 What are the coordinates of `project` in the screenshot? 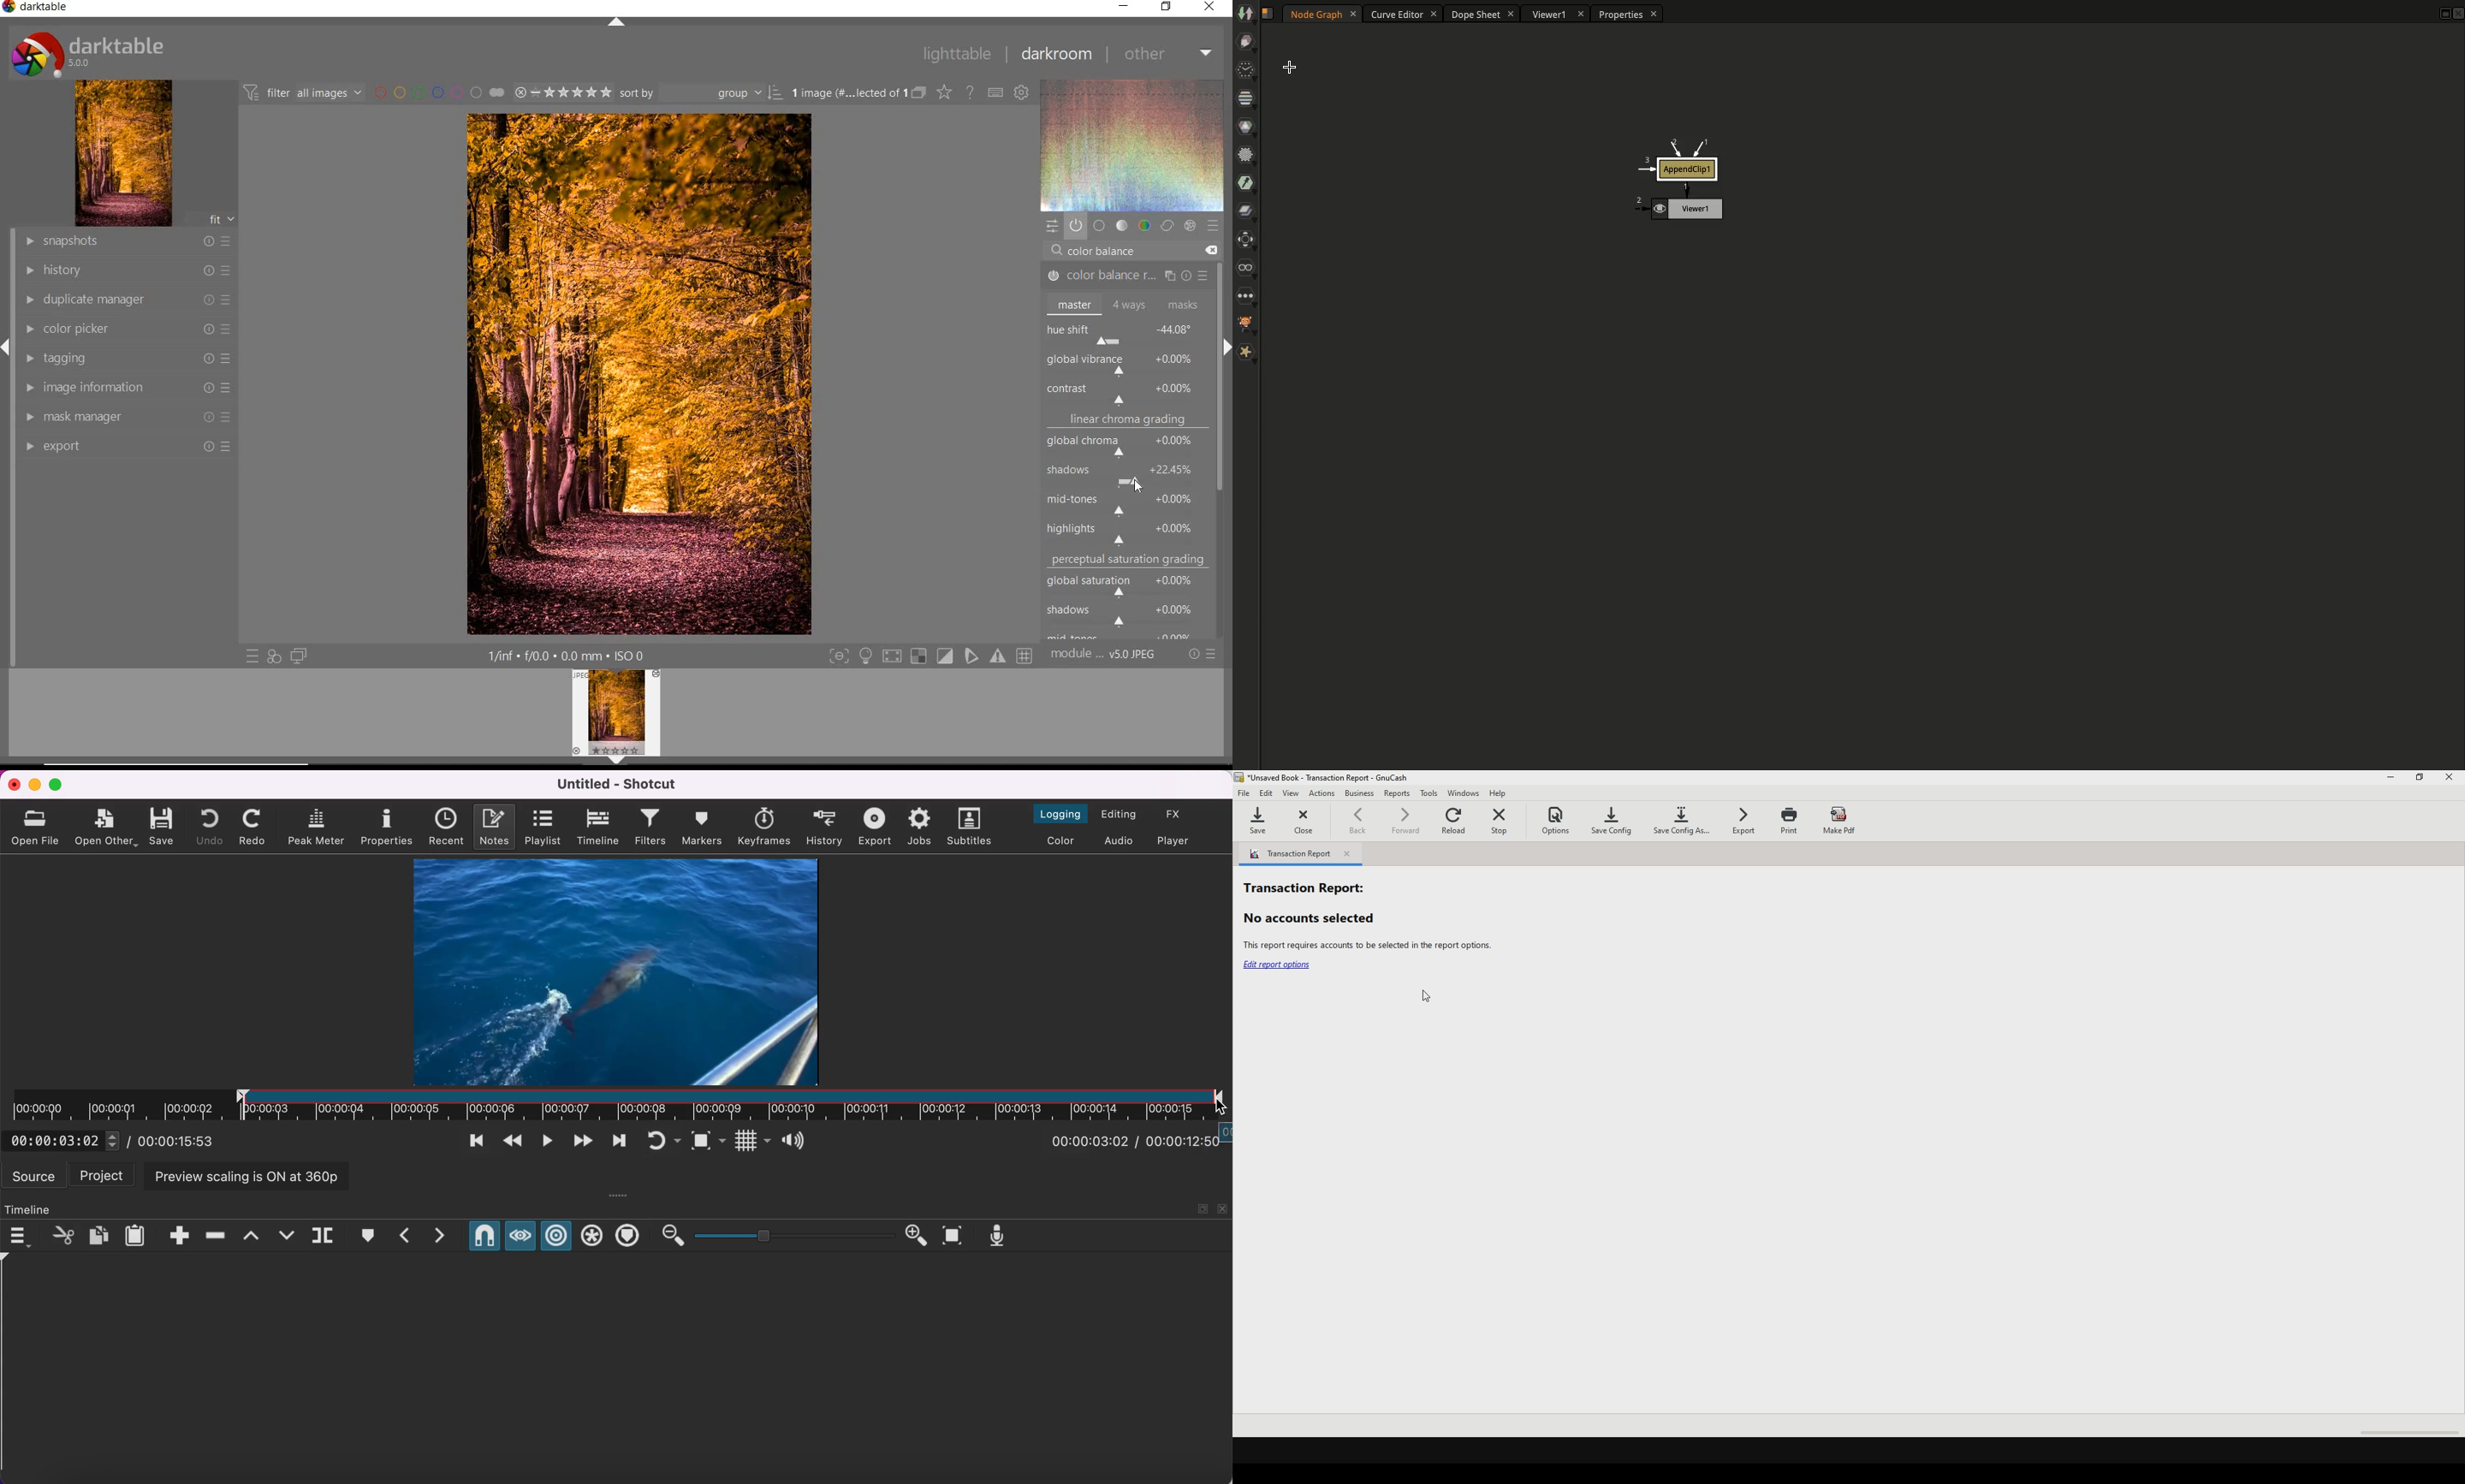 It's located at (103, 1176).